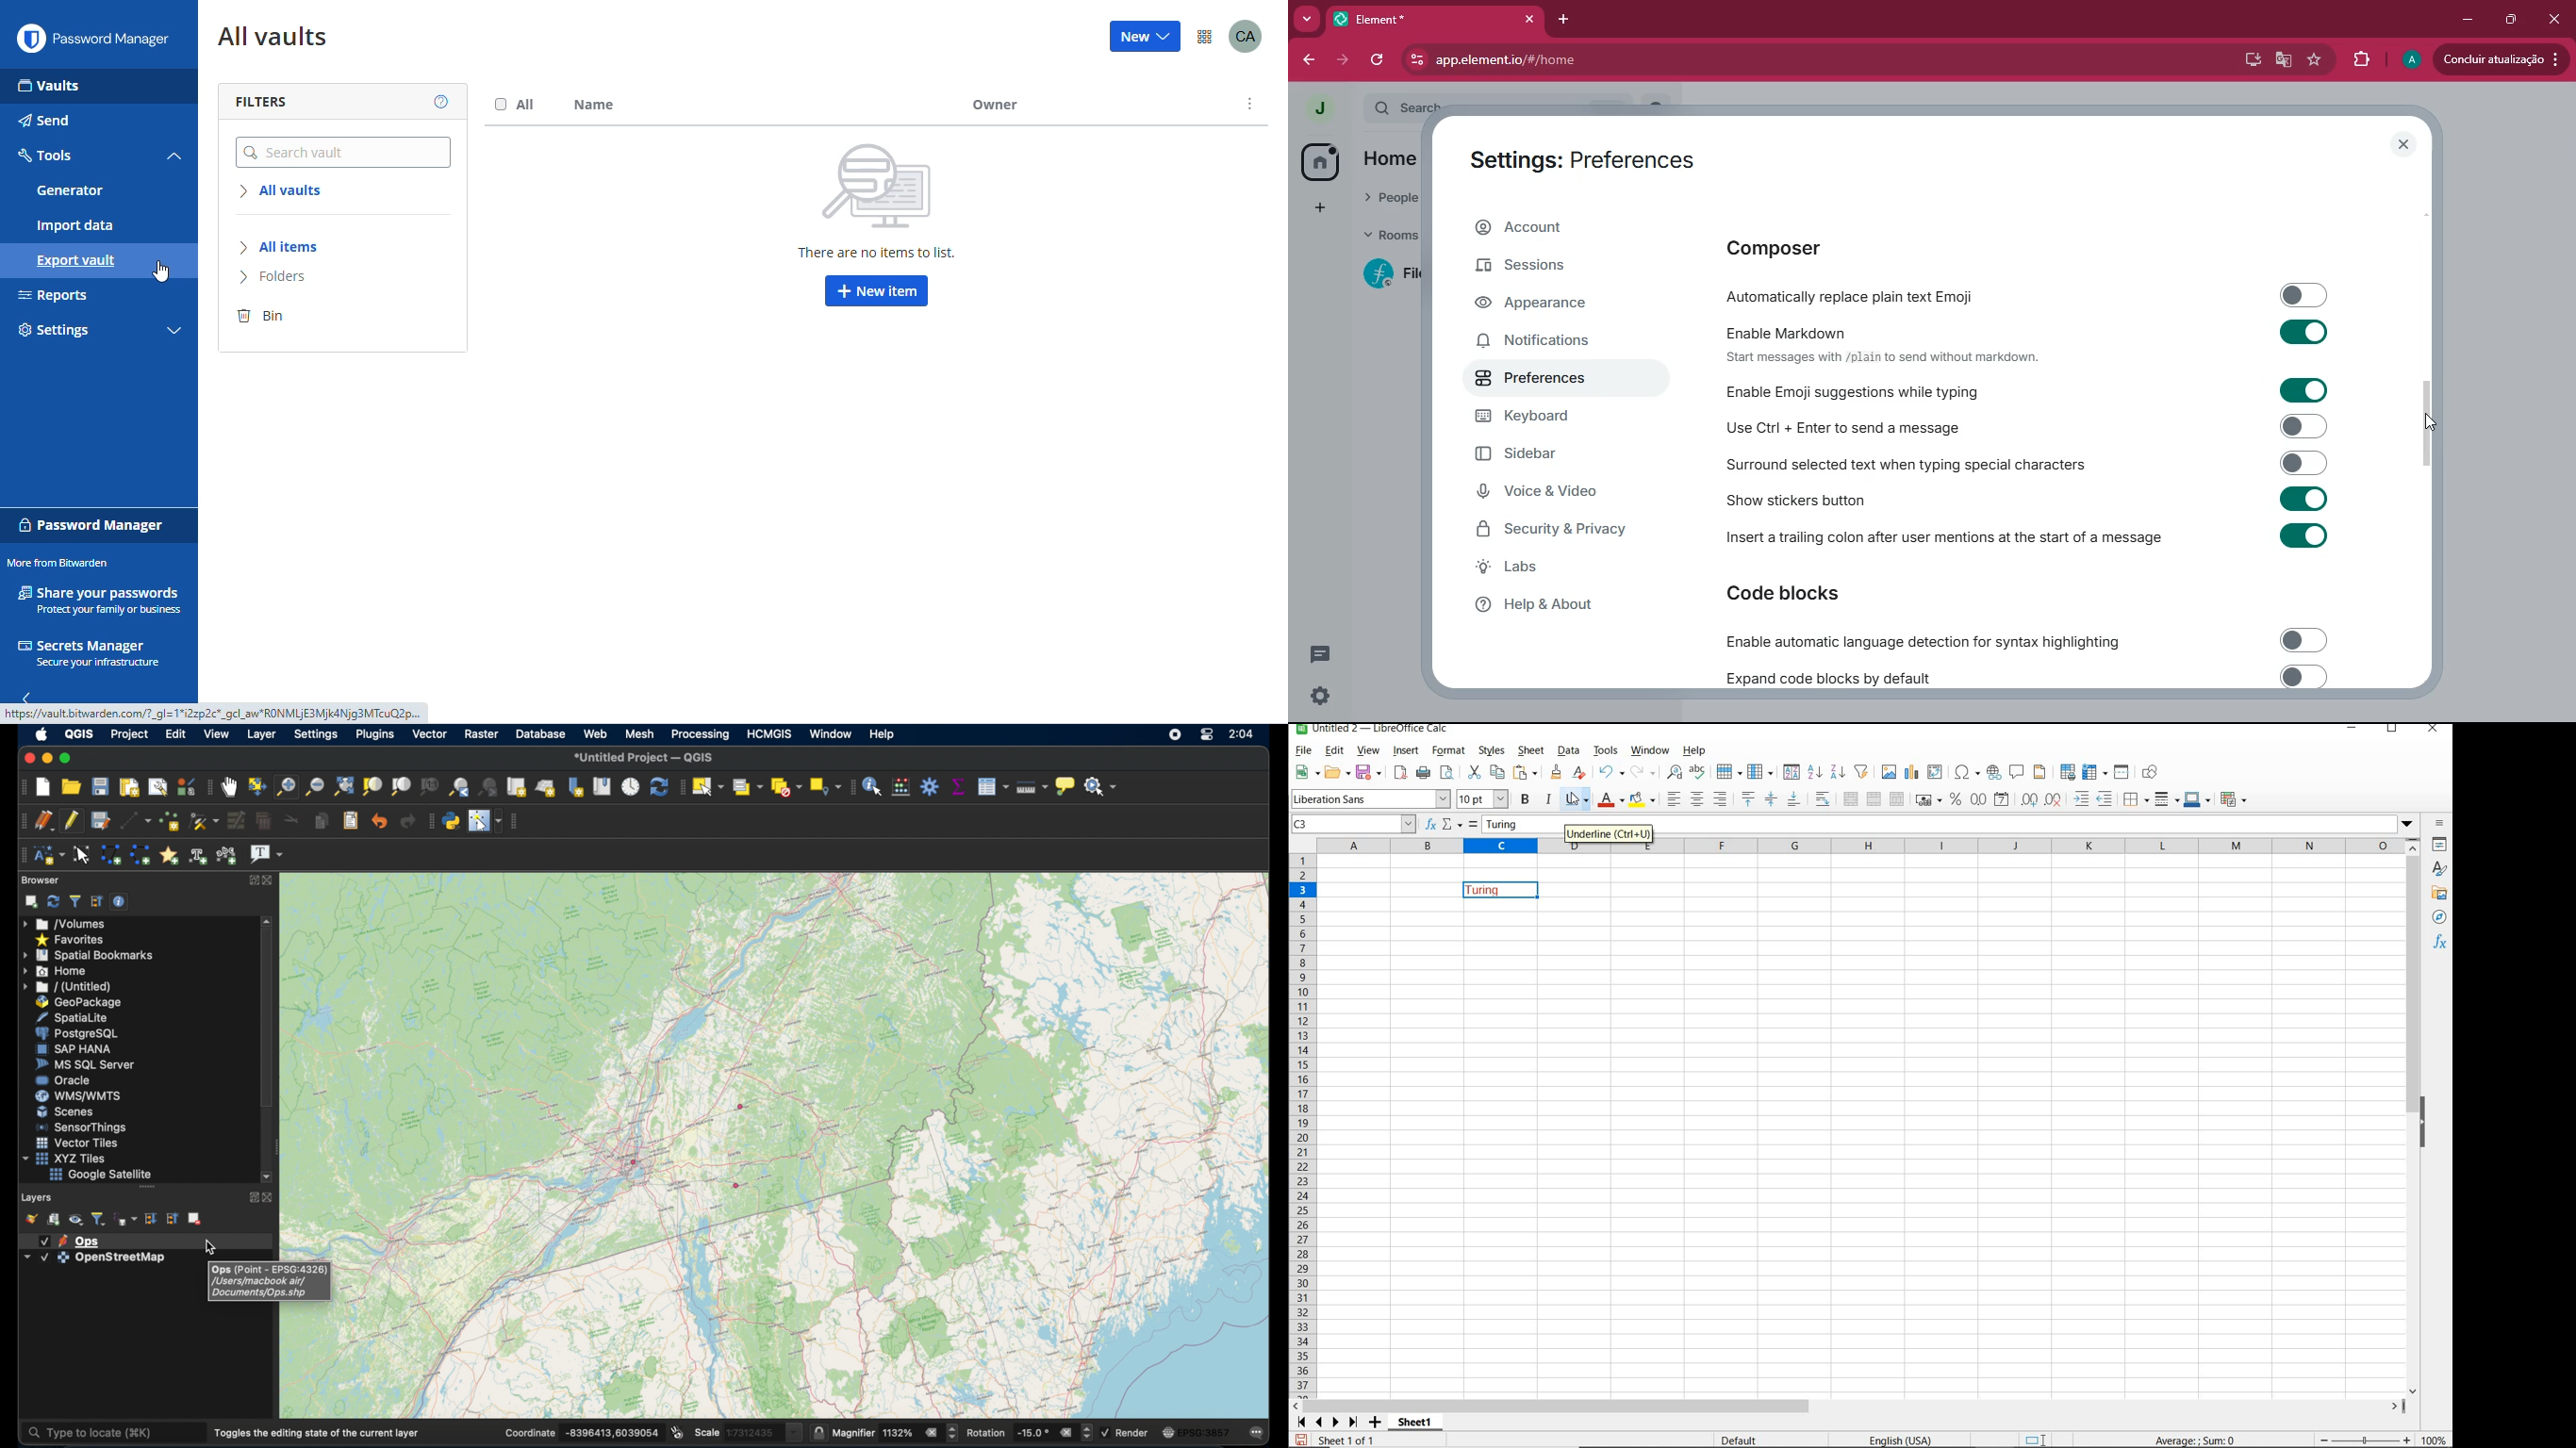 The height and width of the screenshot is (1456, 2576). What do you see at coordinates (1935, 772) in the screenshot?
I see `INSERT OR EDIT PIVOT TABLE` at bounding box center [1935, 772].